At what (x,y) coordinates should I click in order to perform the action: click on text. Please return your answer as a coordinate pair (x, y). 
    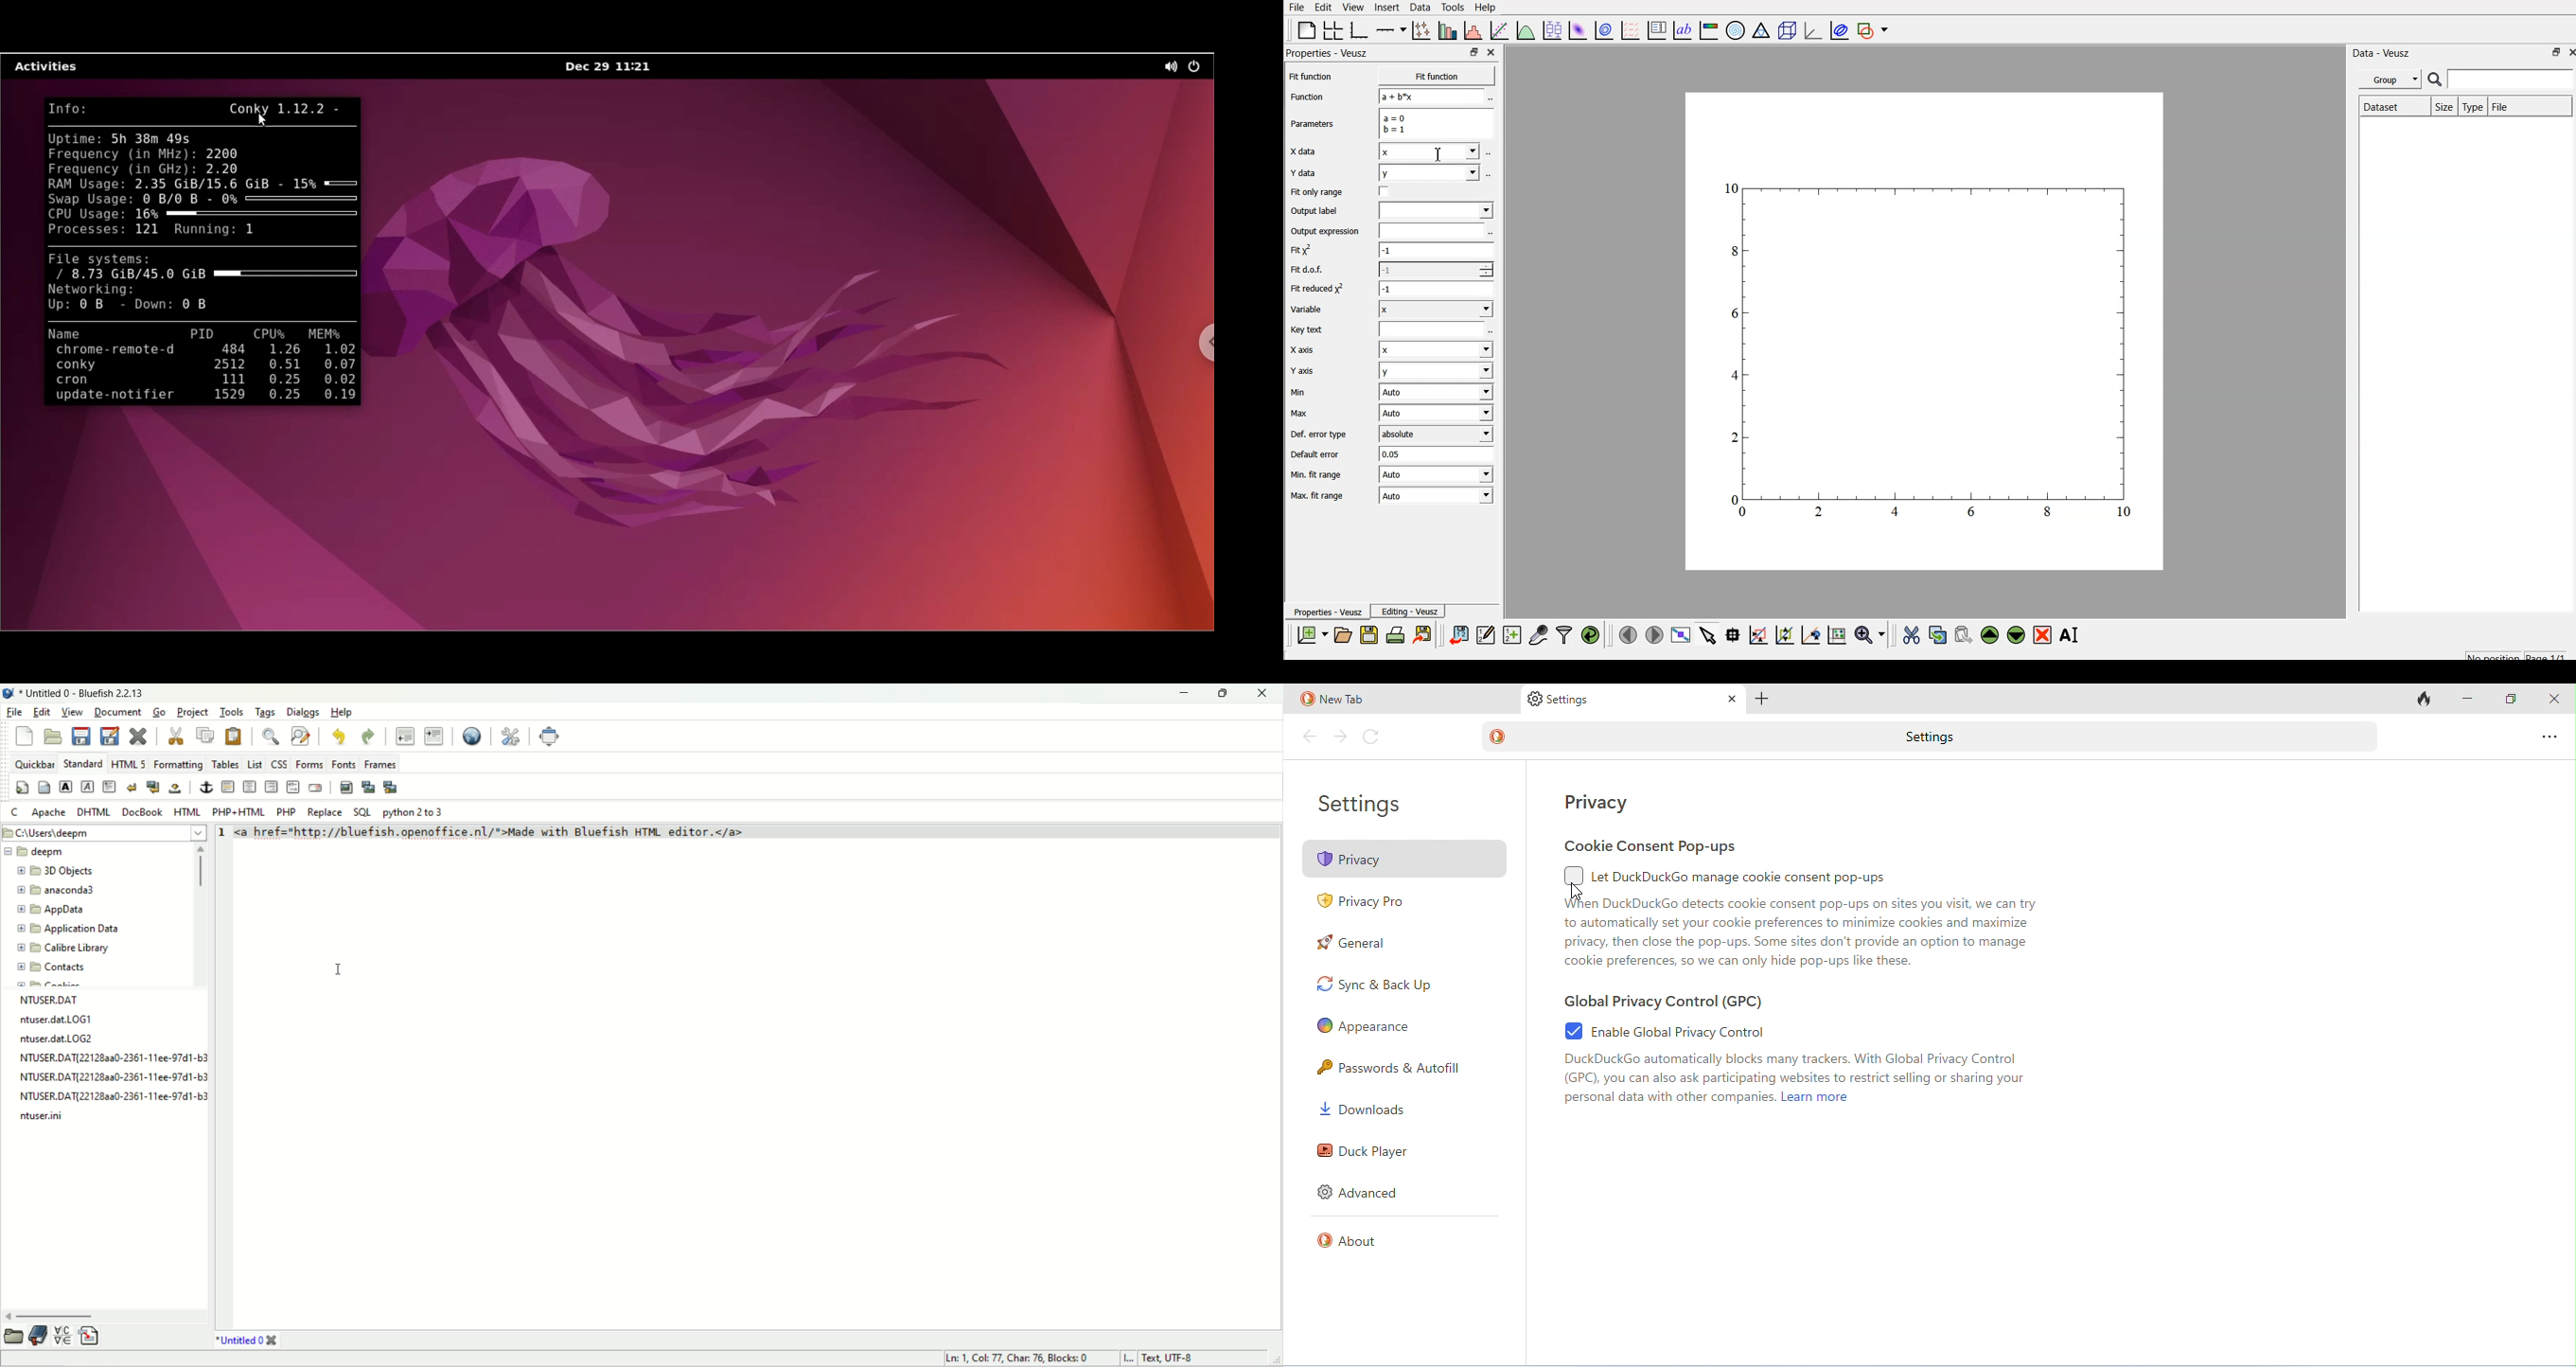
    Looking at the image, I should click on (109, 1061).